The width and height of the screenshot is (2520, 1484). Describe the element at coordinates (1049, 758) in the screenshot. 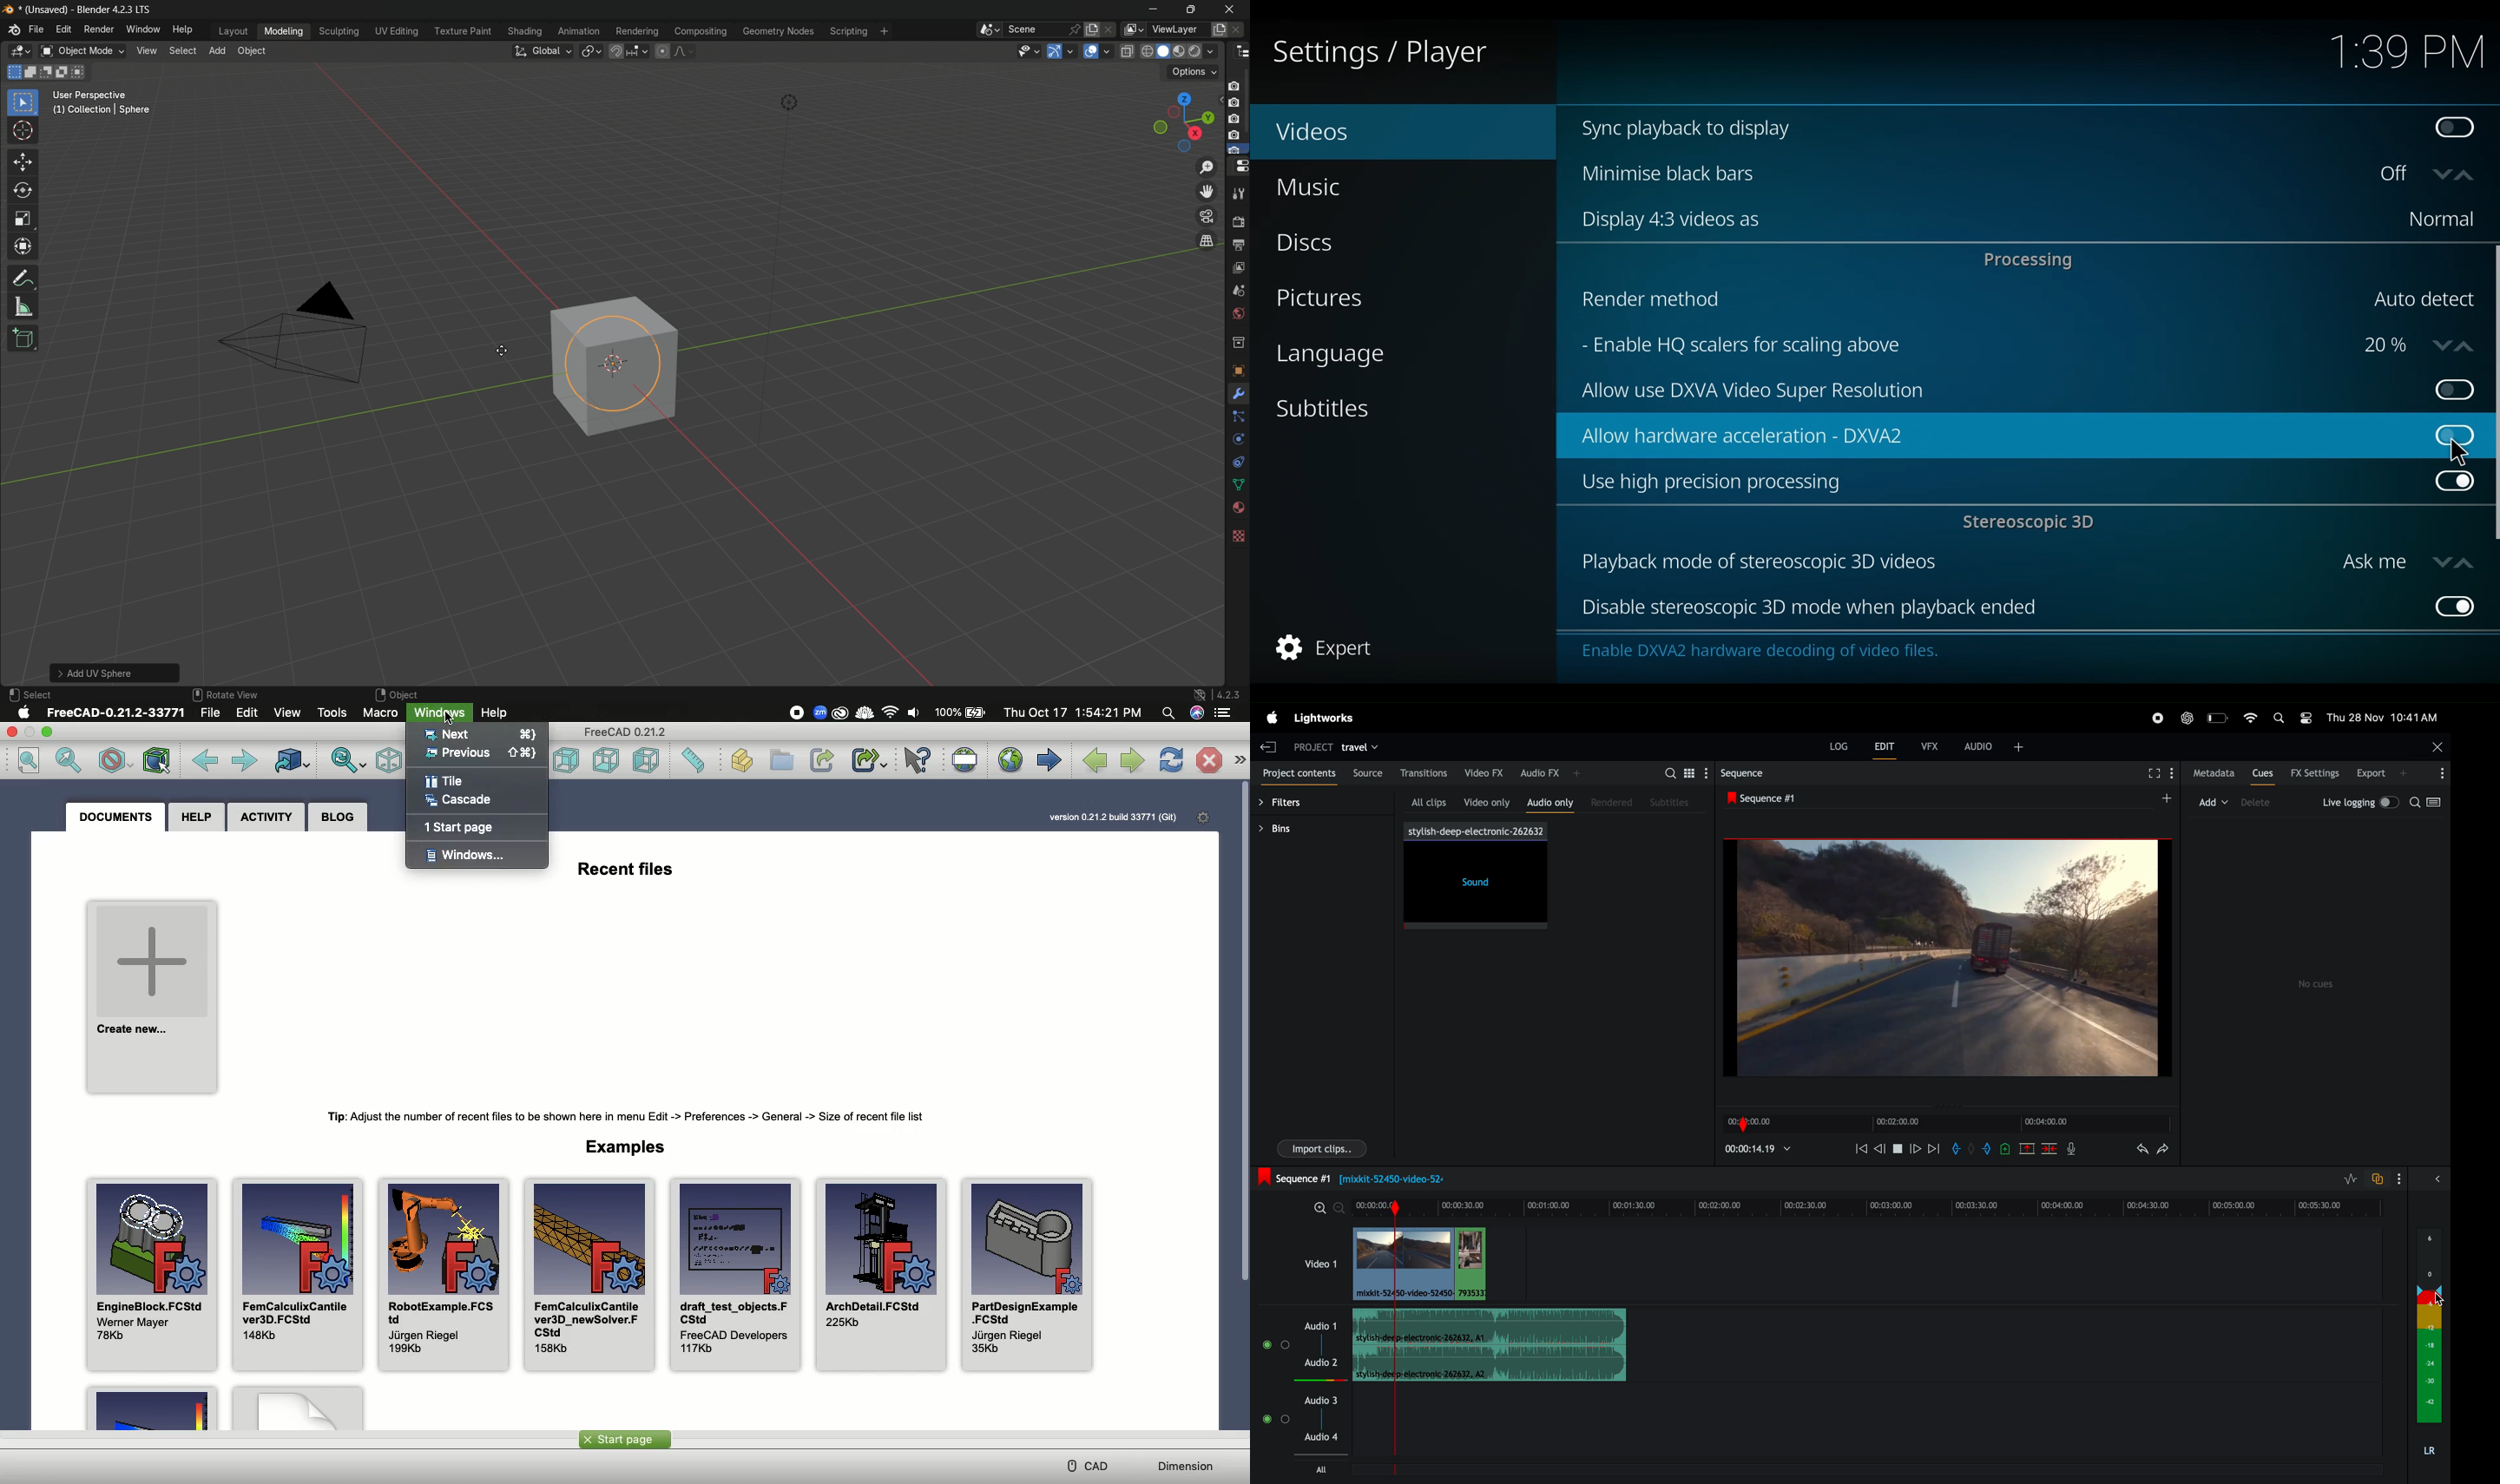

I see `Start page` at that location.